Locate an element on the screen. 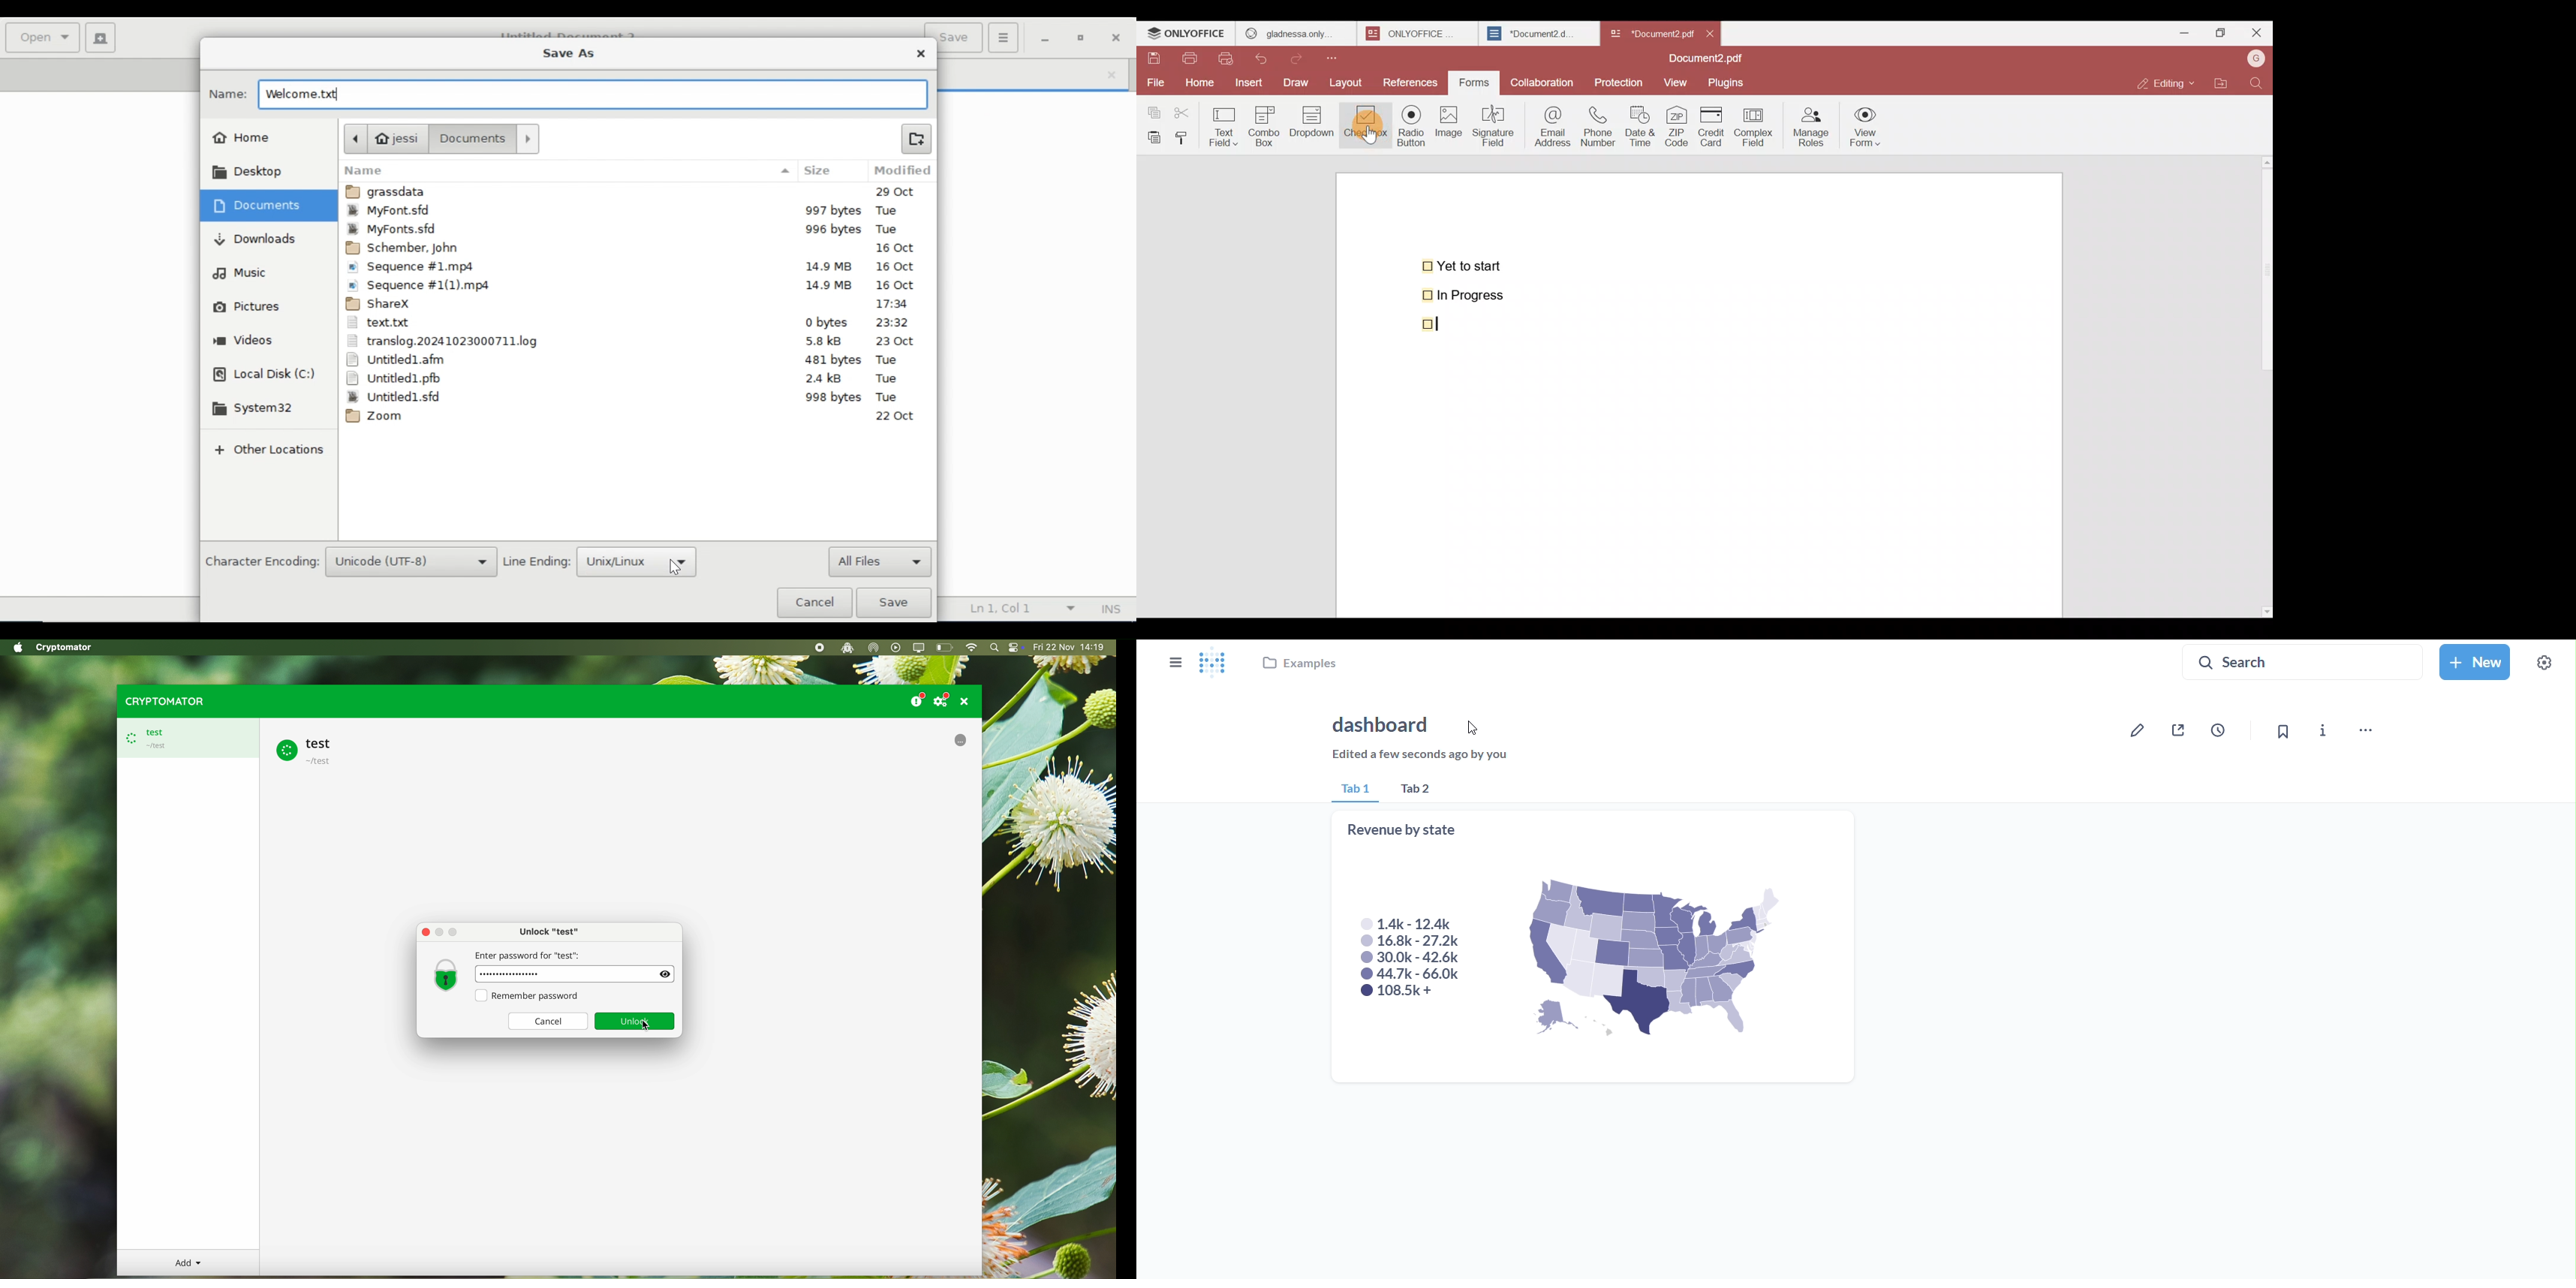 The image size is (2576, 1288). Name is located at coordinates (228, 94).